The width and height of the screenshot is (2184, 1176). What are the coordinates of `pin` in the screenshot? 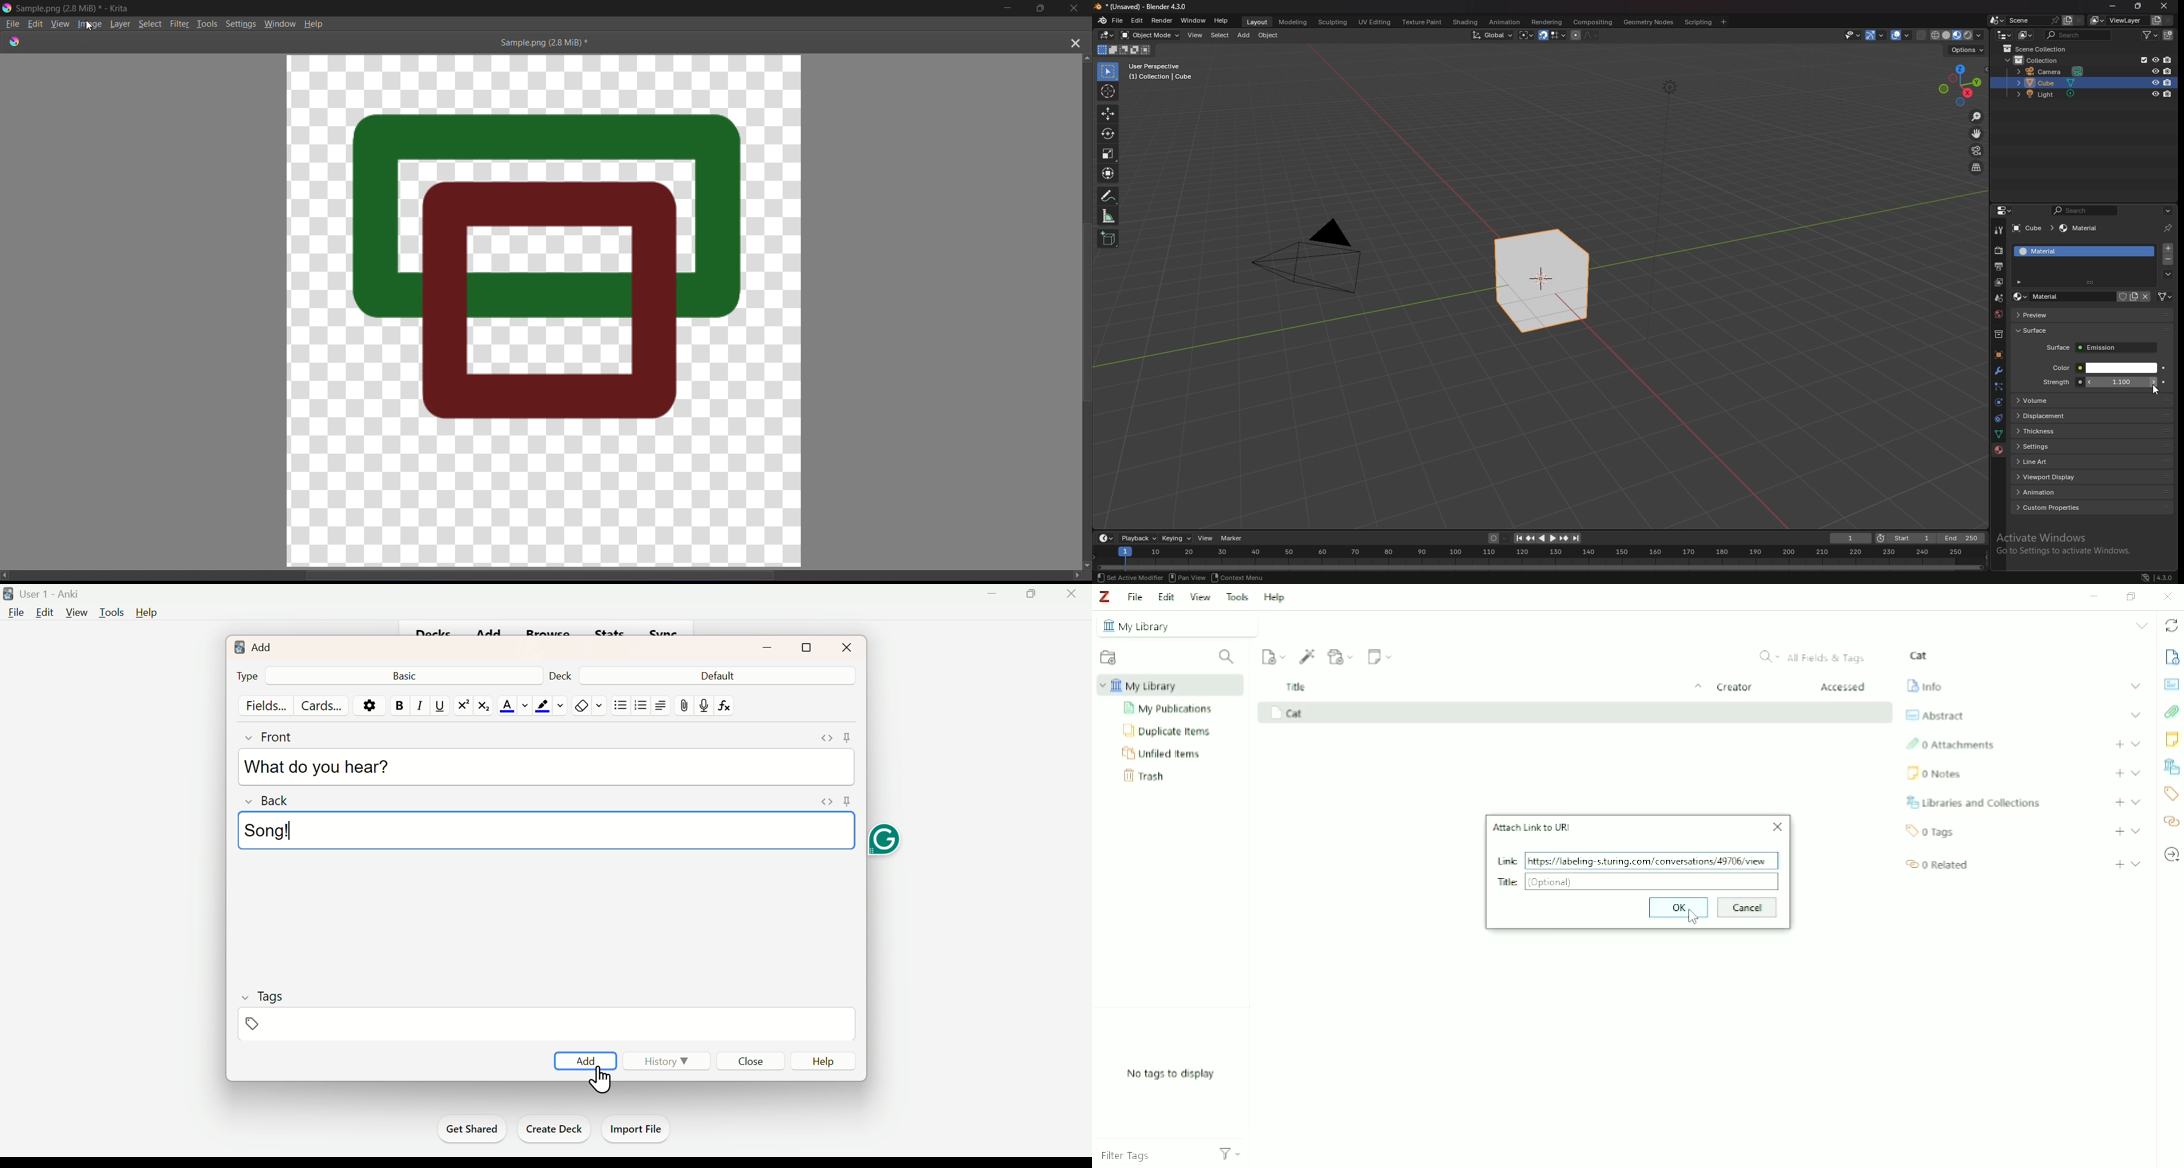 It's located at (846, 801).